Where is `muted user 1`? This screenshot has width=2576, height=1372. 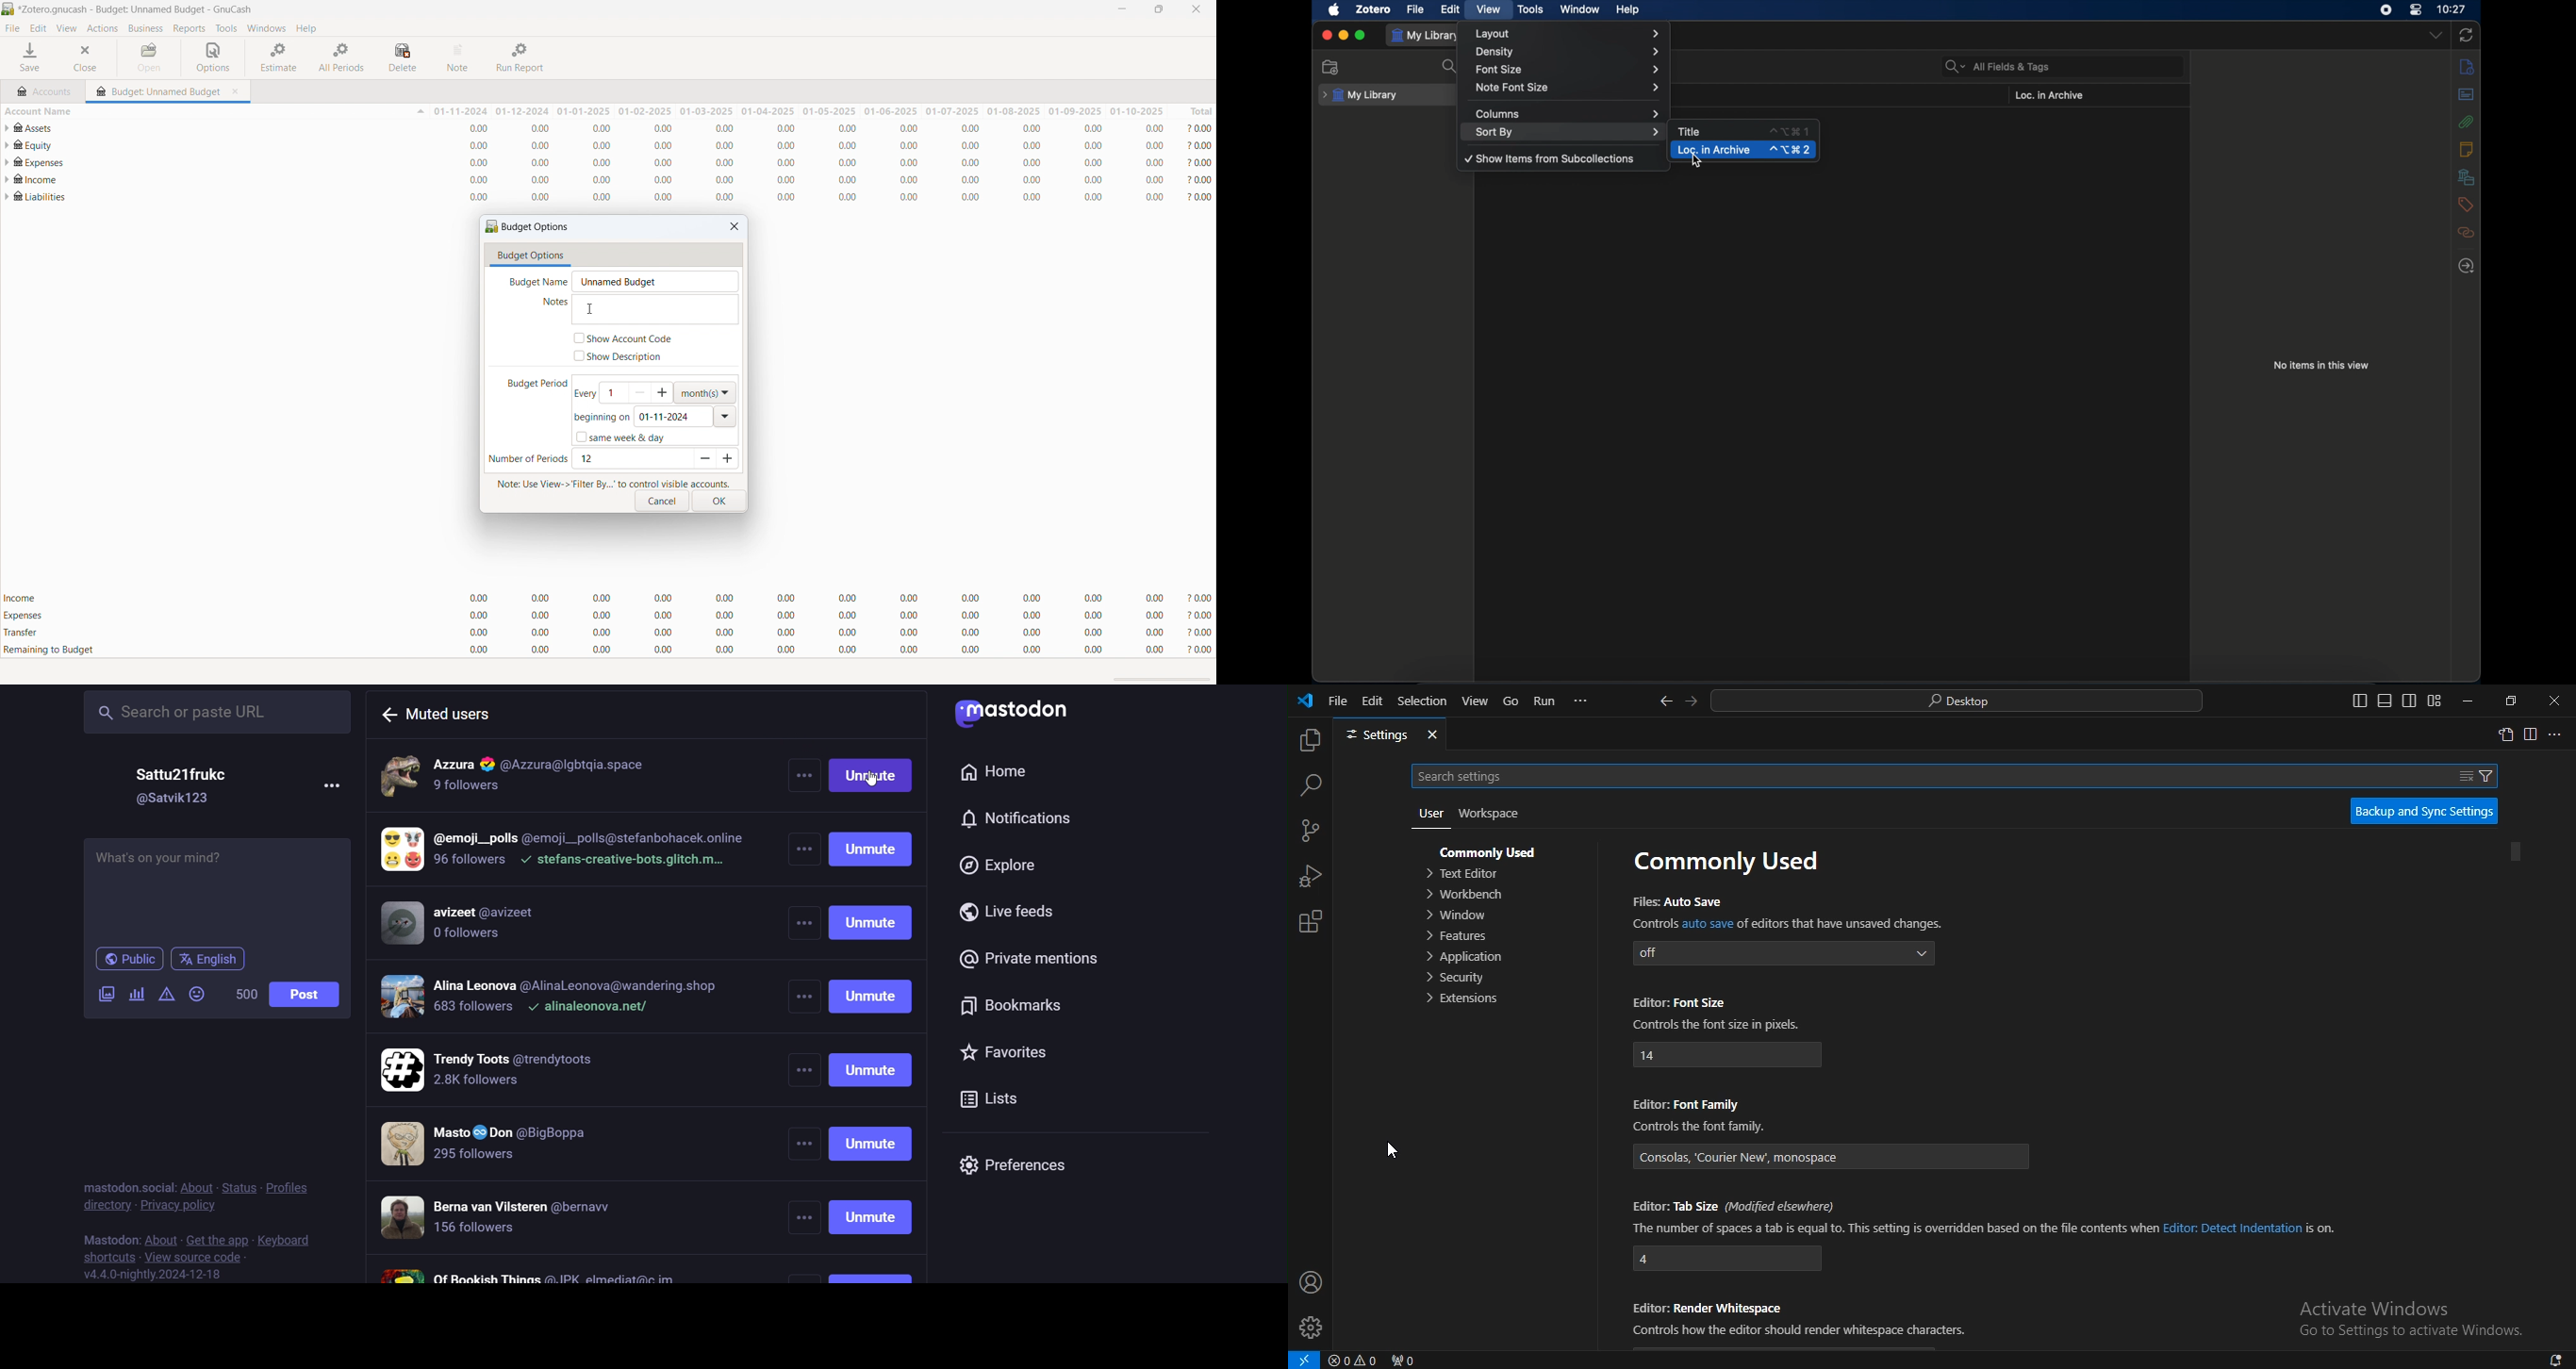
muted user 1 is located at coordinates (561, 777).